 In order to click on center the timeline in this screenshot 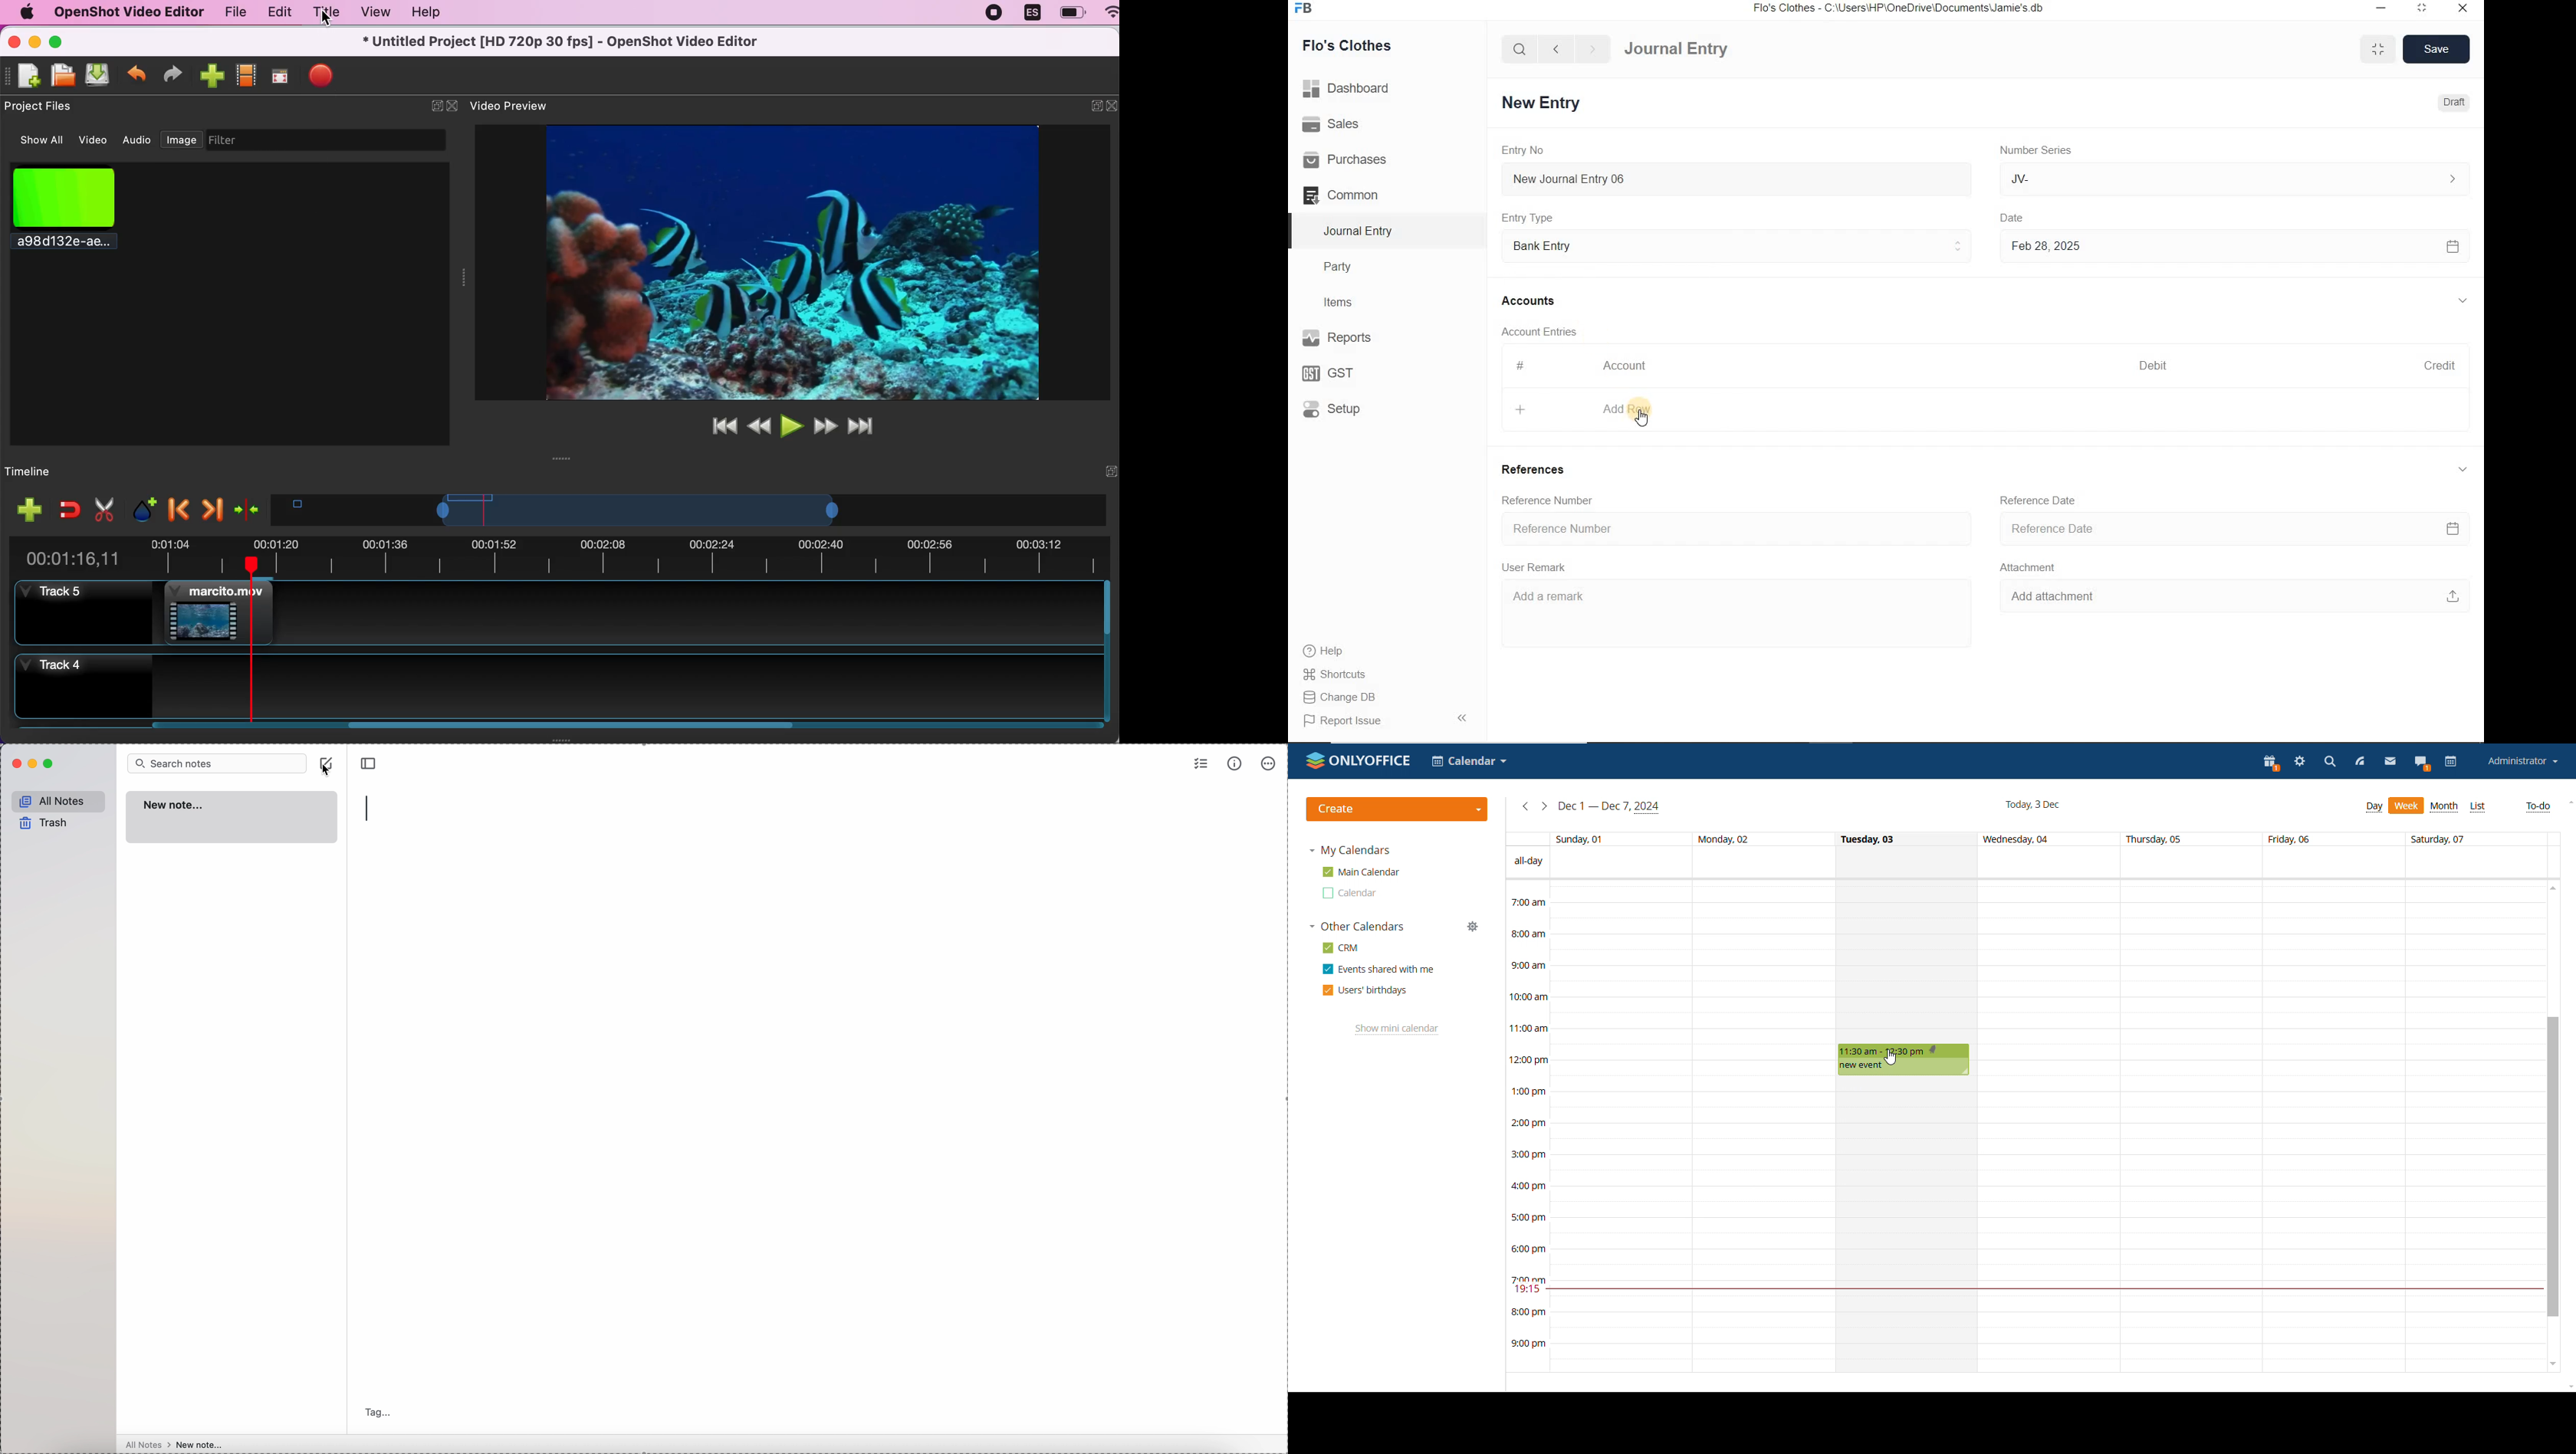, I will do `click(246, 508)`.